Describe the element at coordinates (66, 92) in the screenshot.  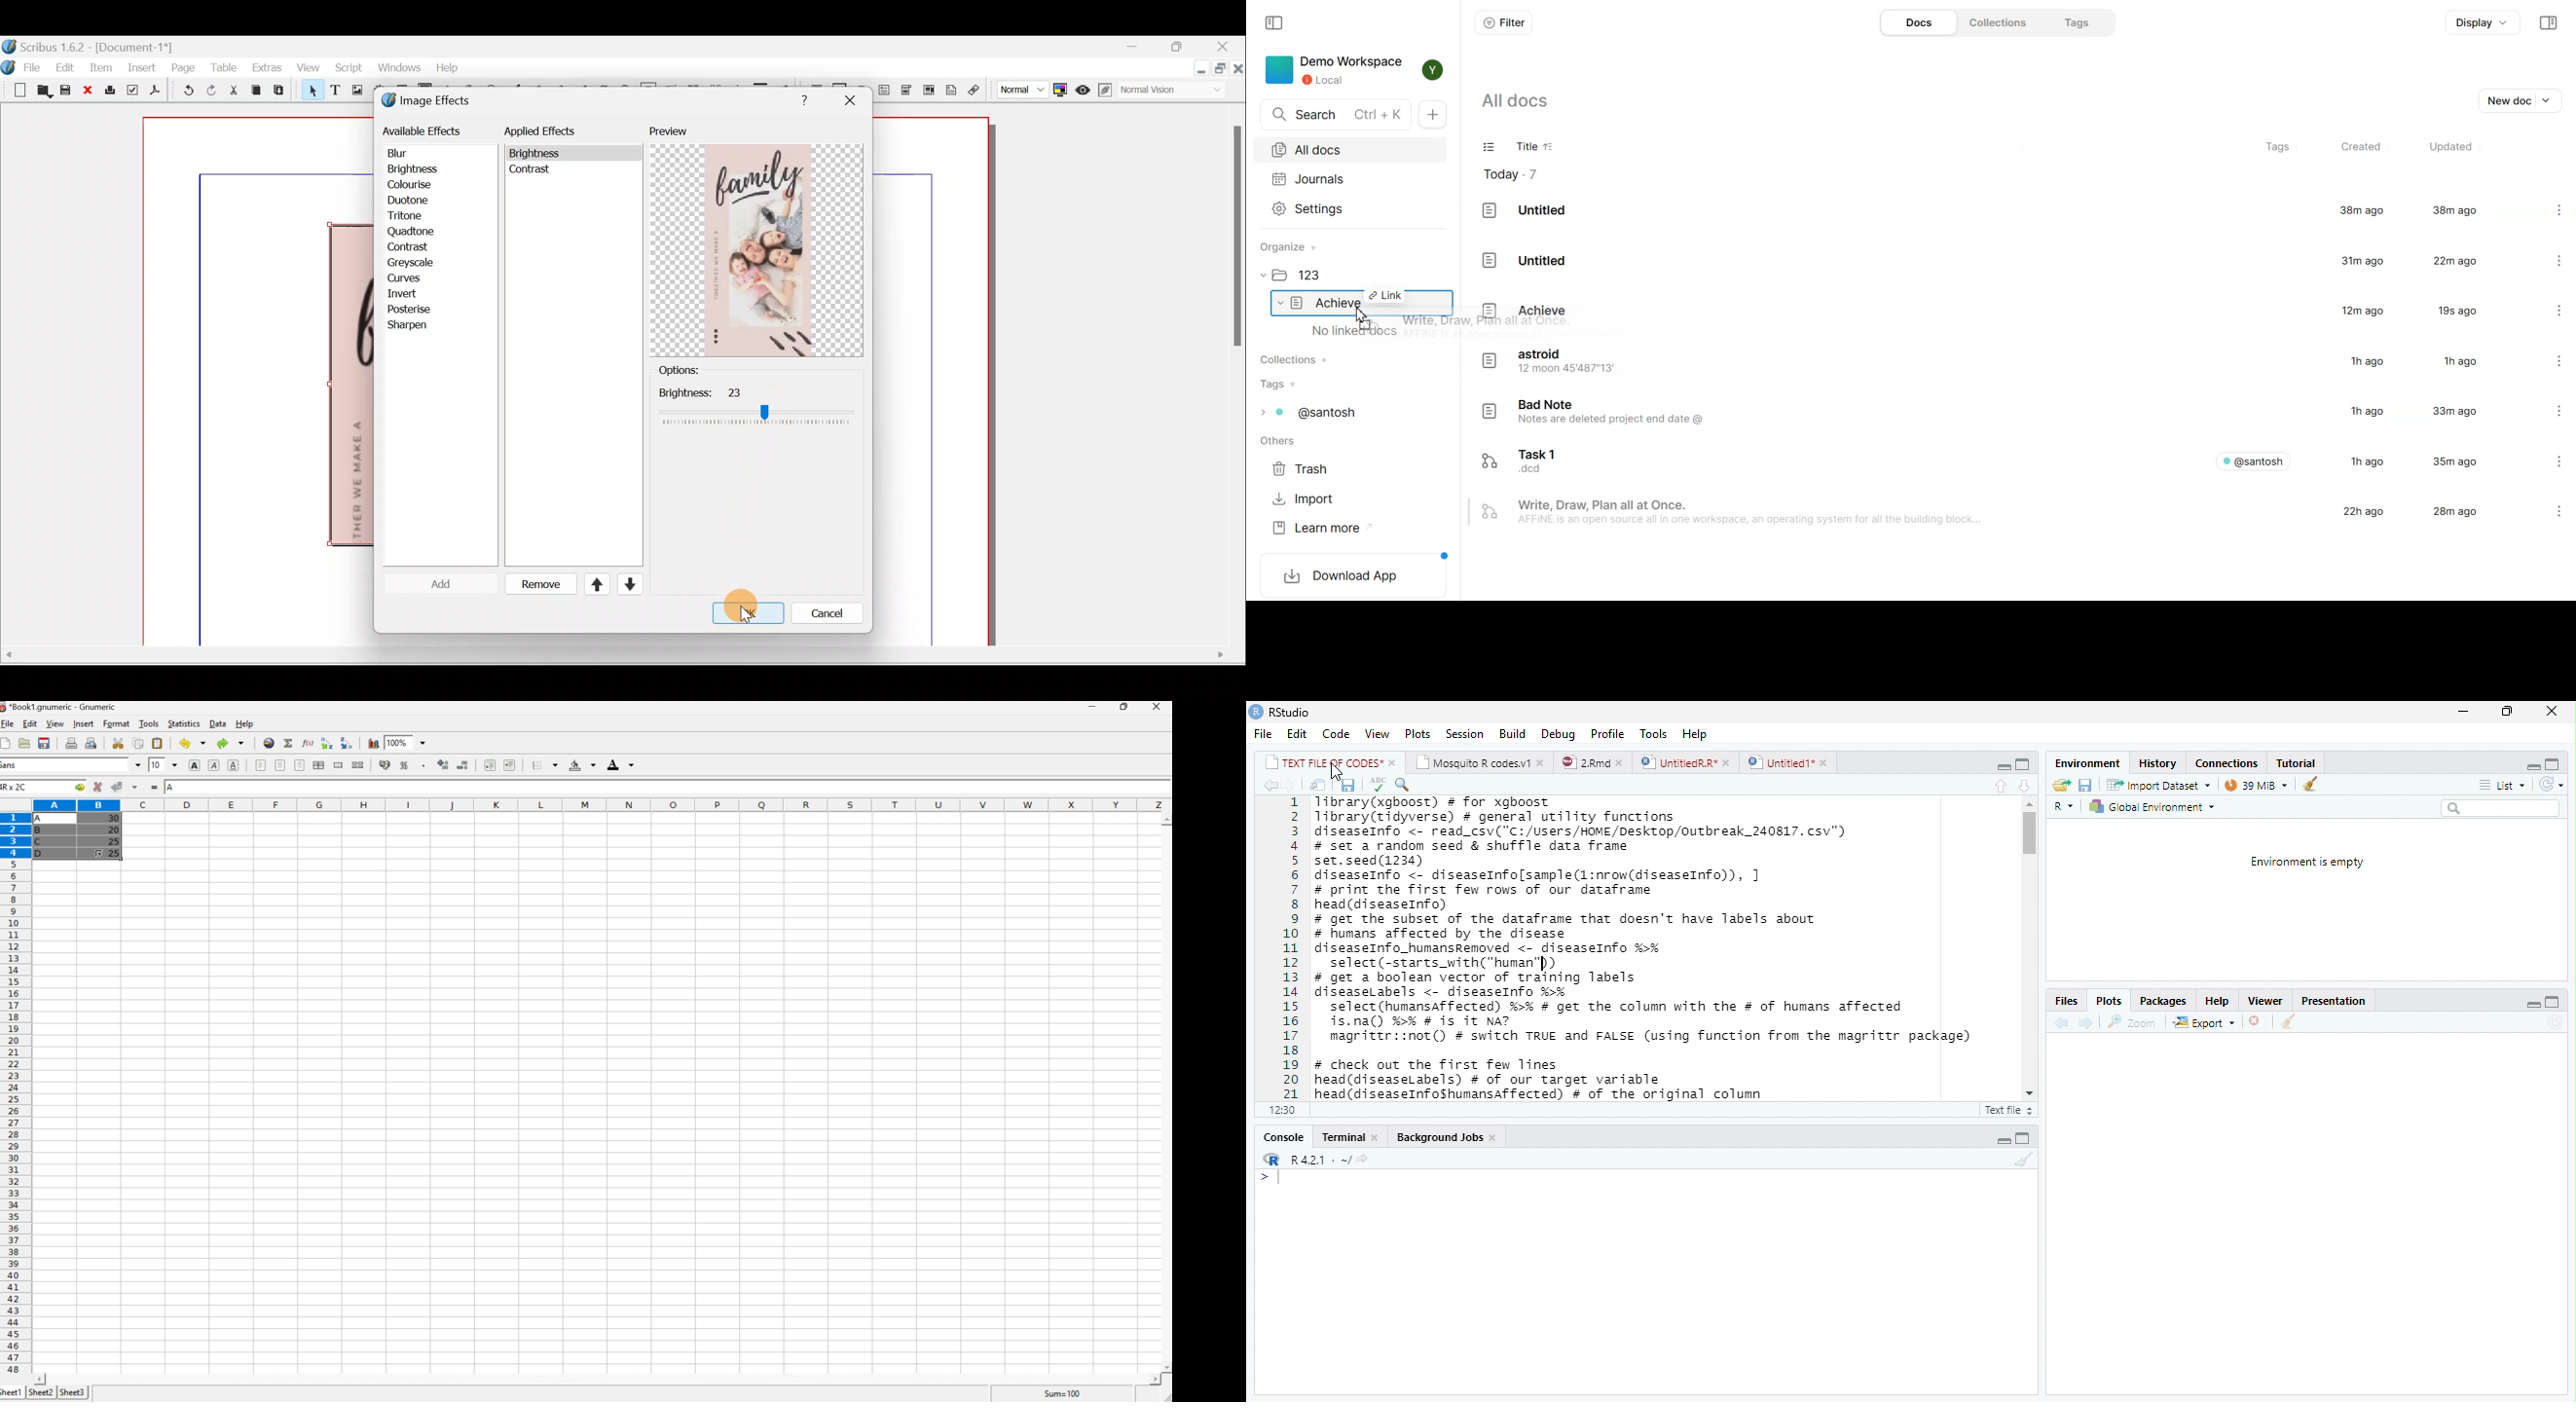
I see `Save` at that location.